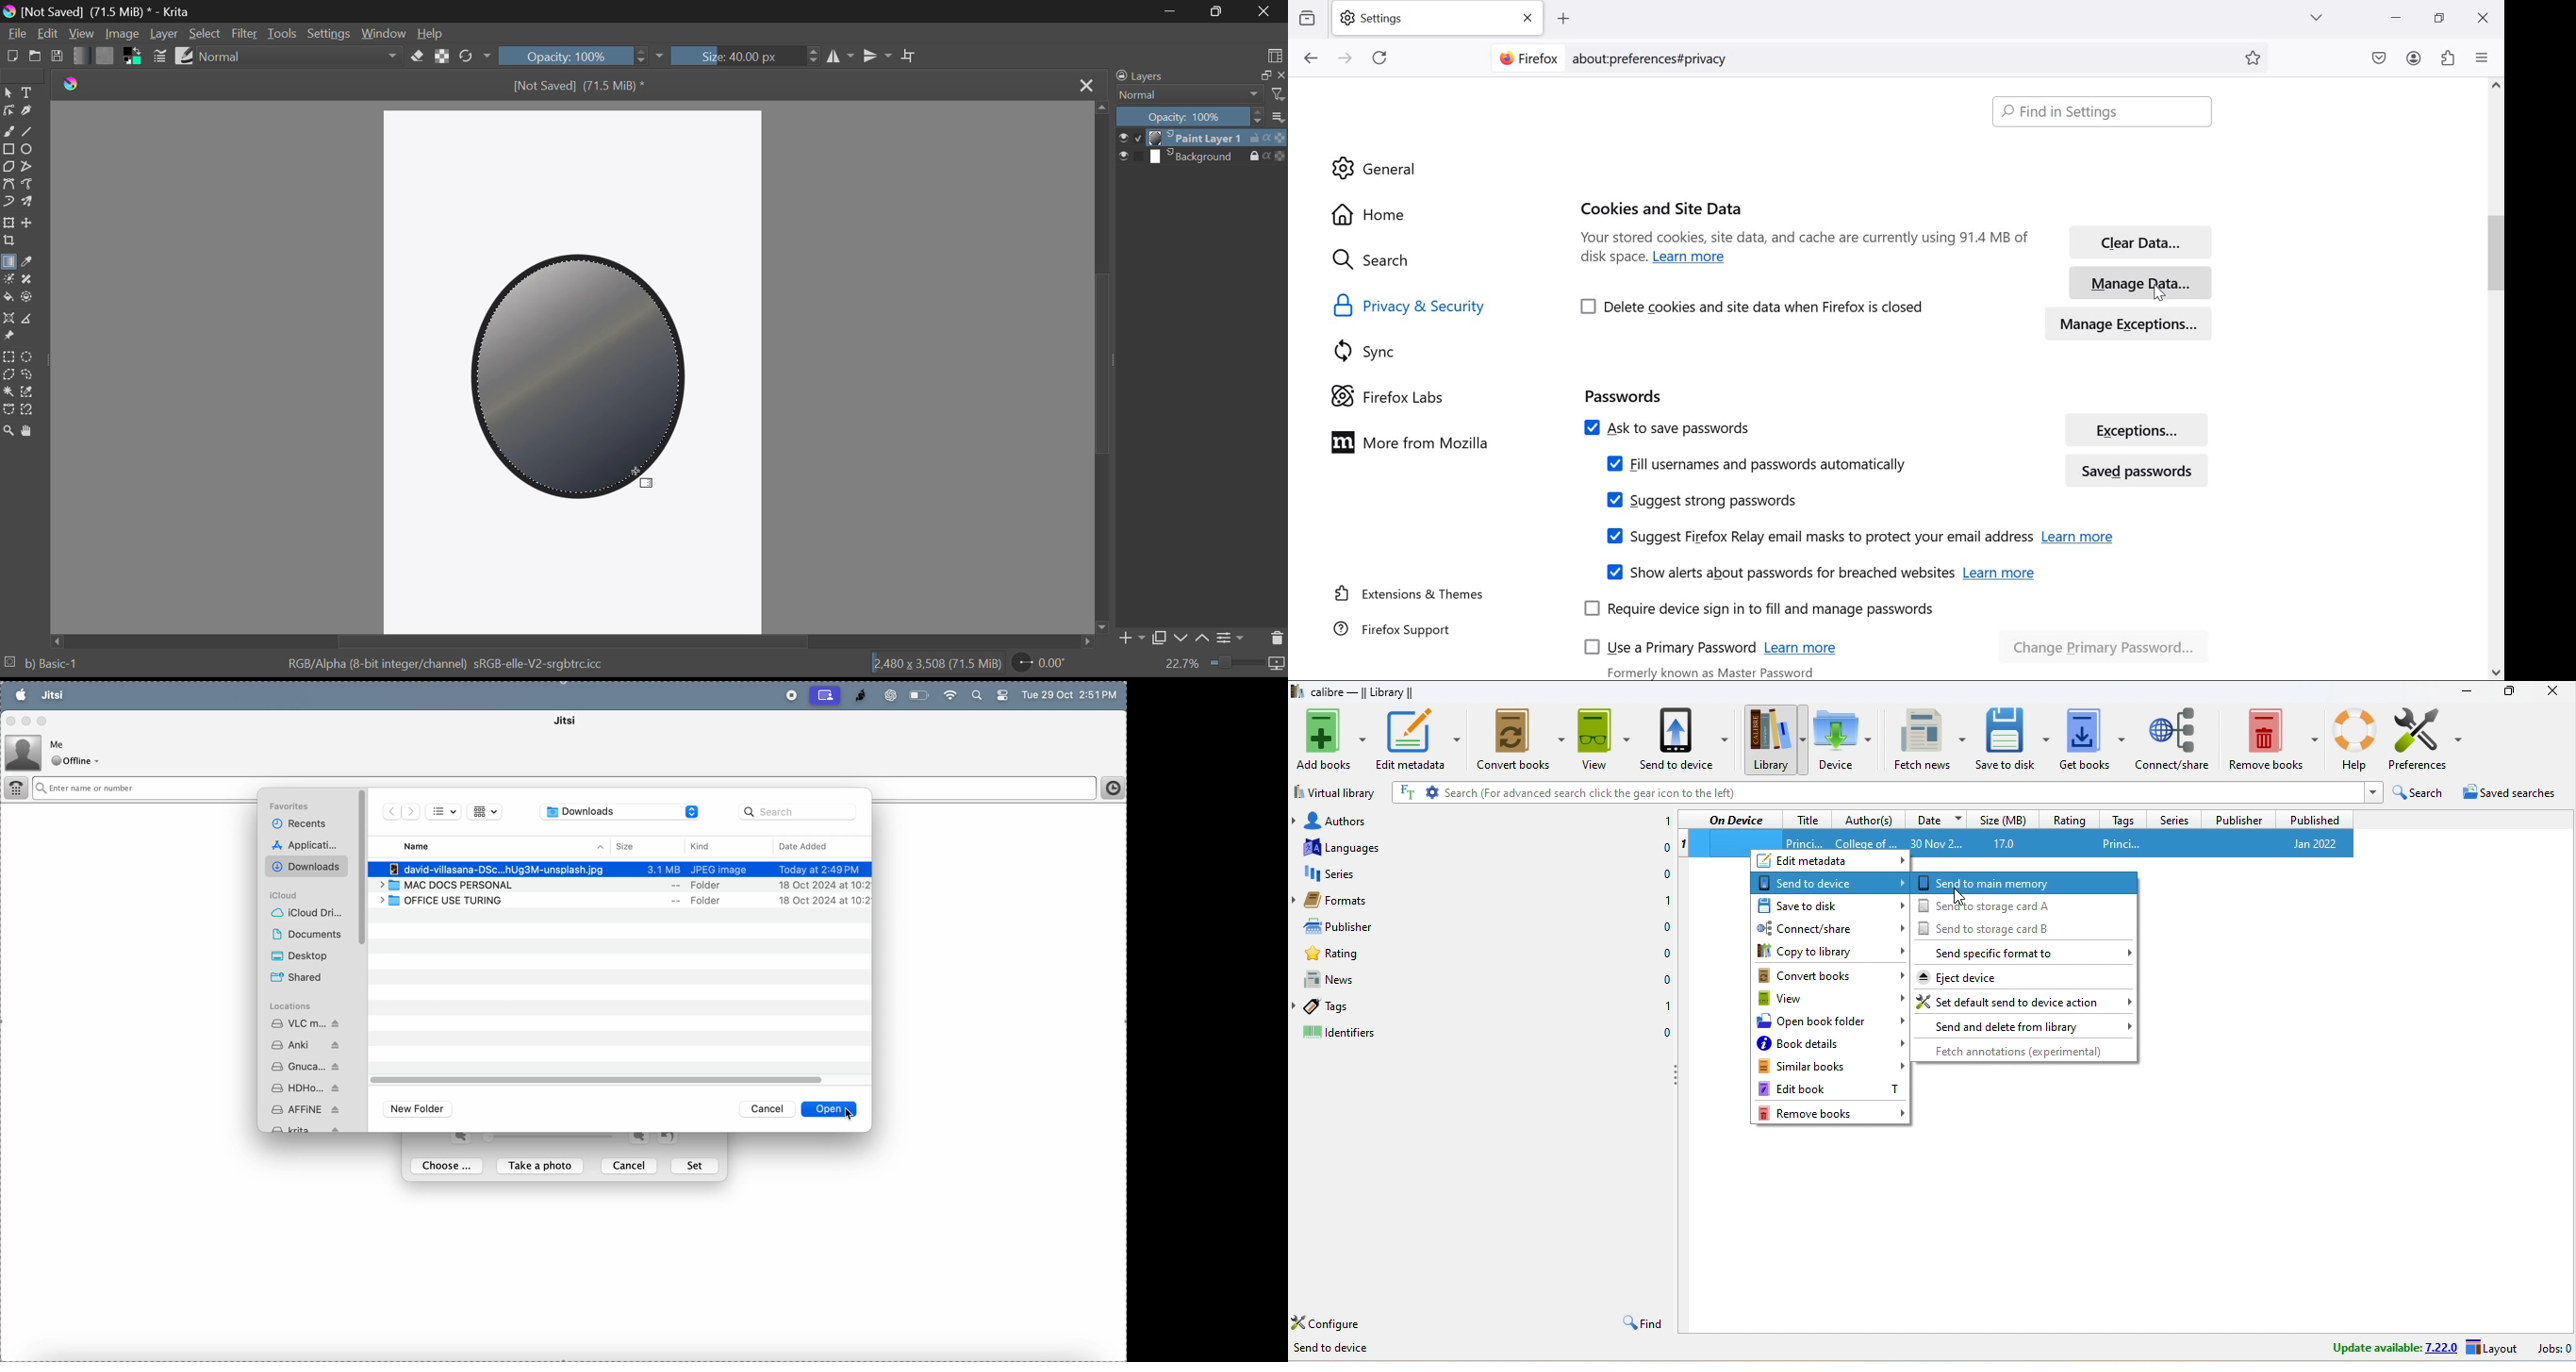 The image size is (2576, 1372). What do you see at coordinates (1368, 693) in the screenshot?
I see `calibre-library` at bounding box center [1368, 693].